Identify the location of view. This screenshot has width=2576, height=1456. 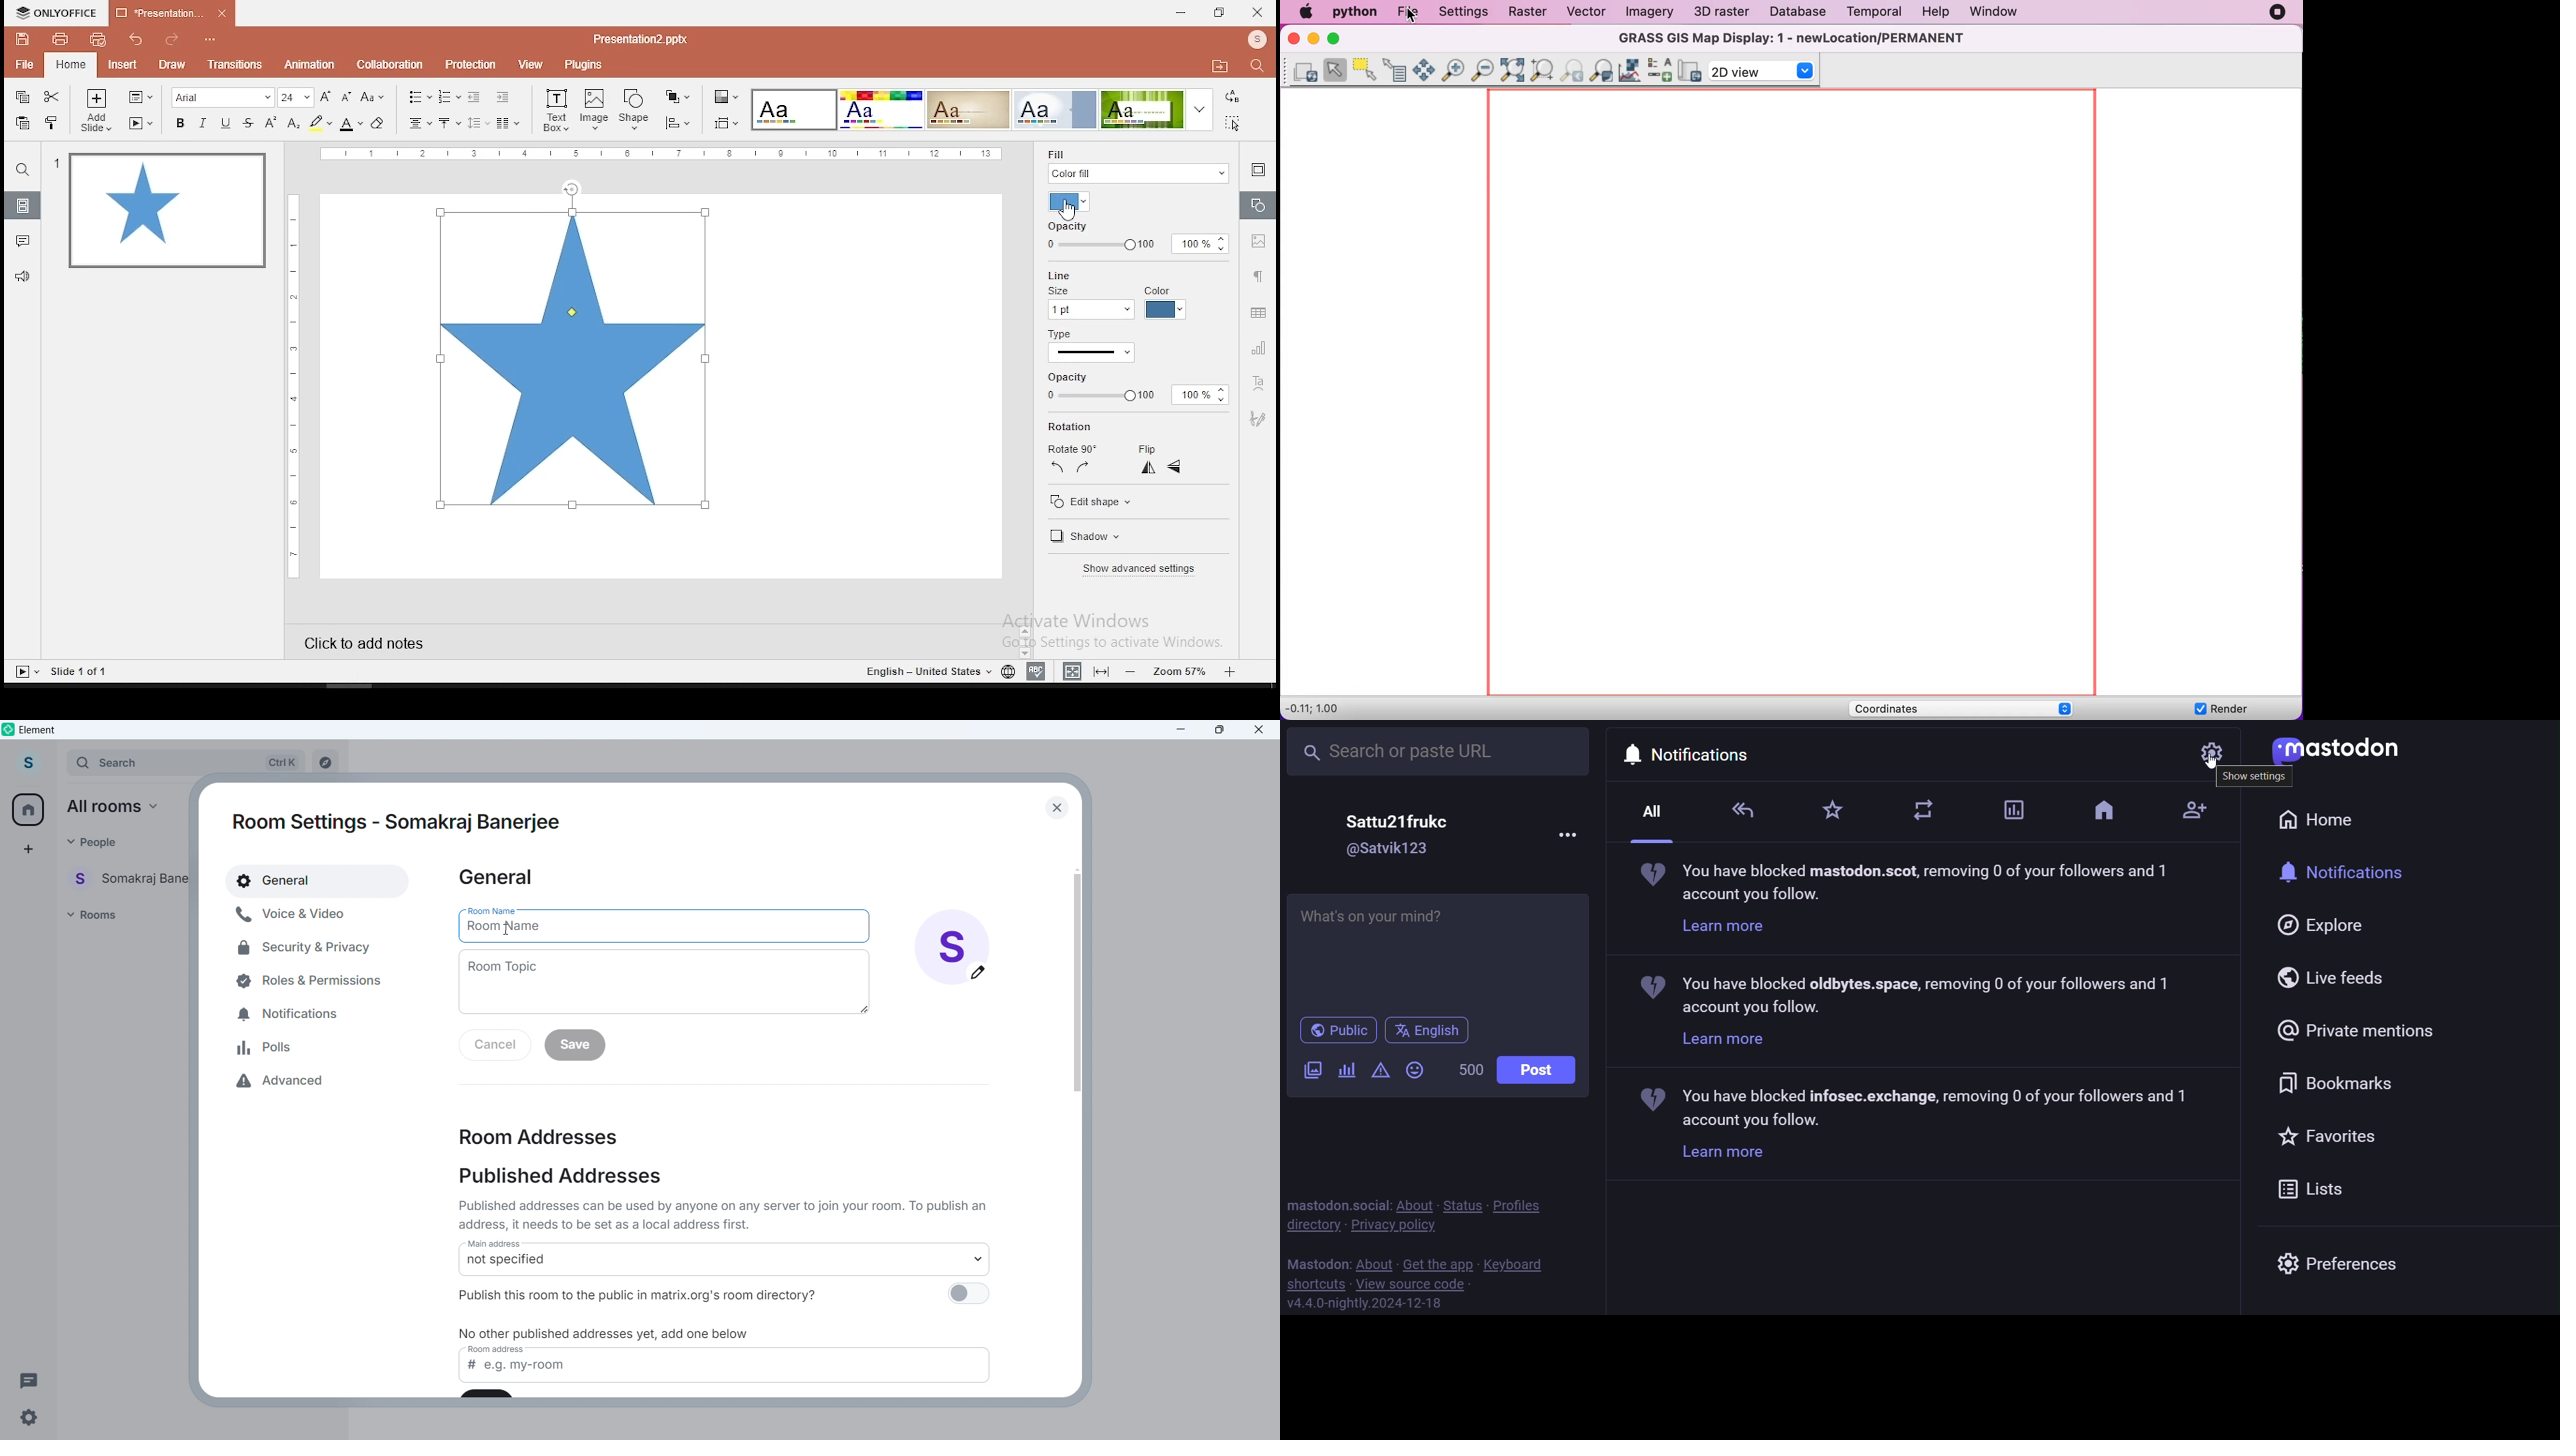
(528, 65).